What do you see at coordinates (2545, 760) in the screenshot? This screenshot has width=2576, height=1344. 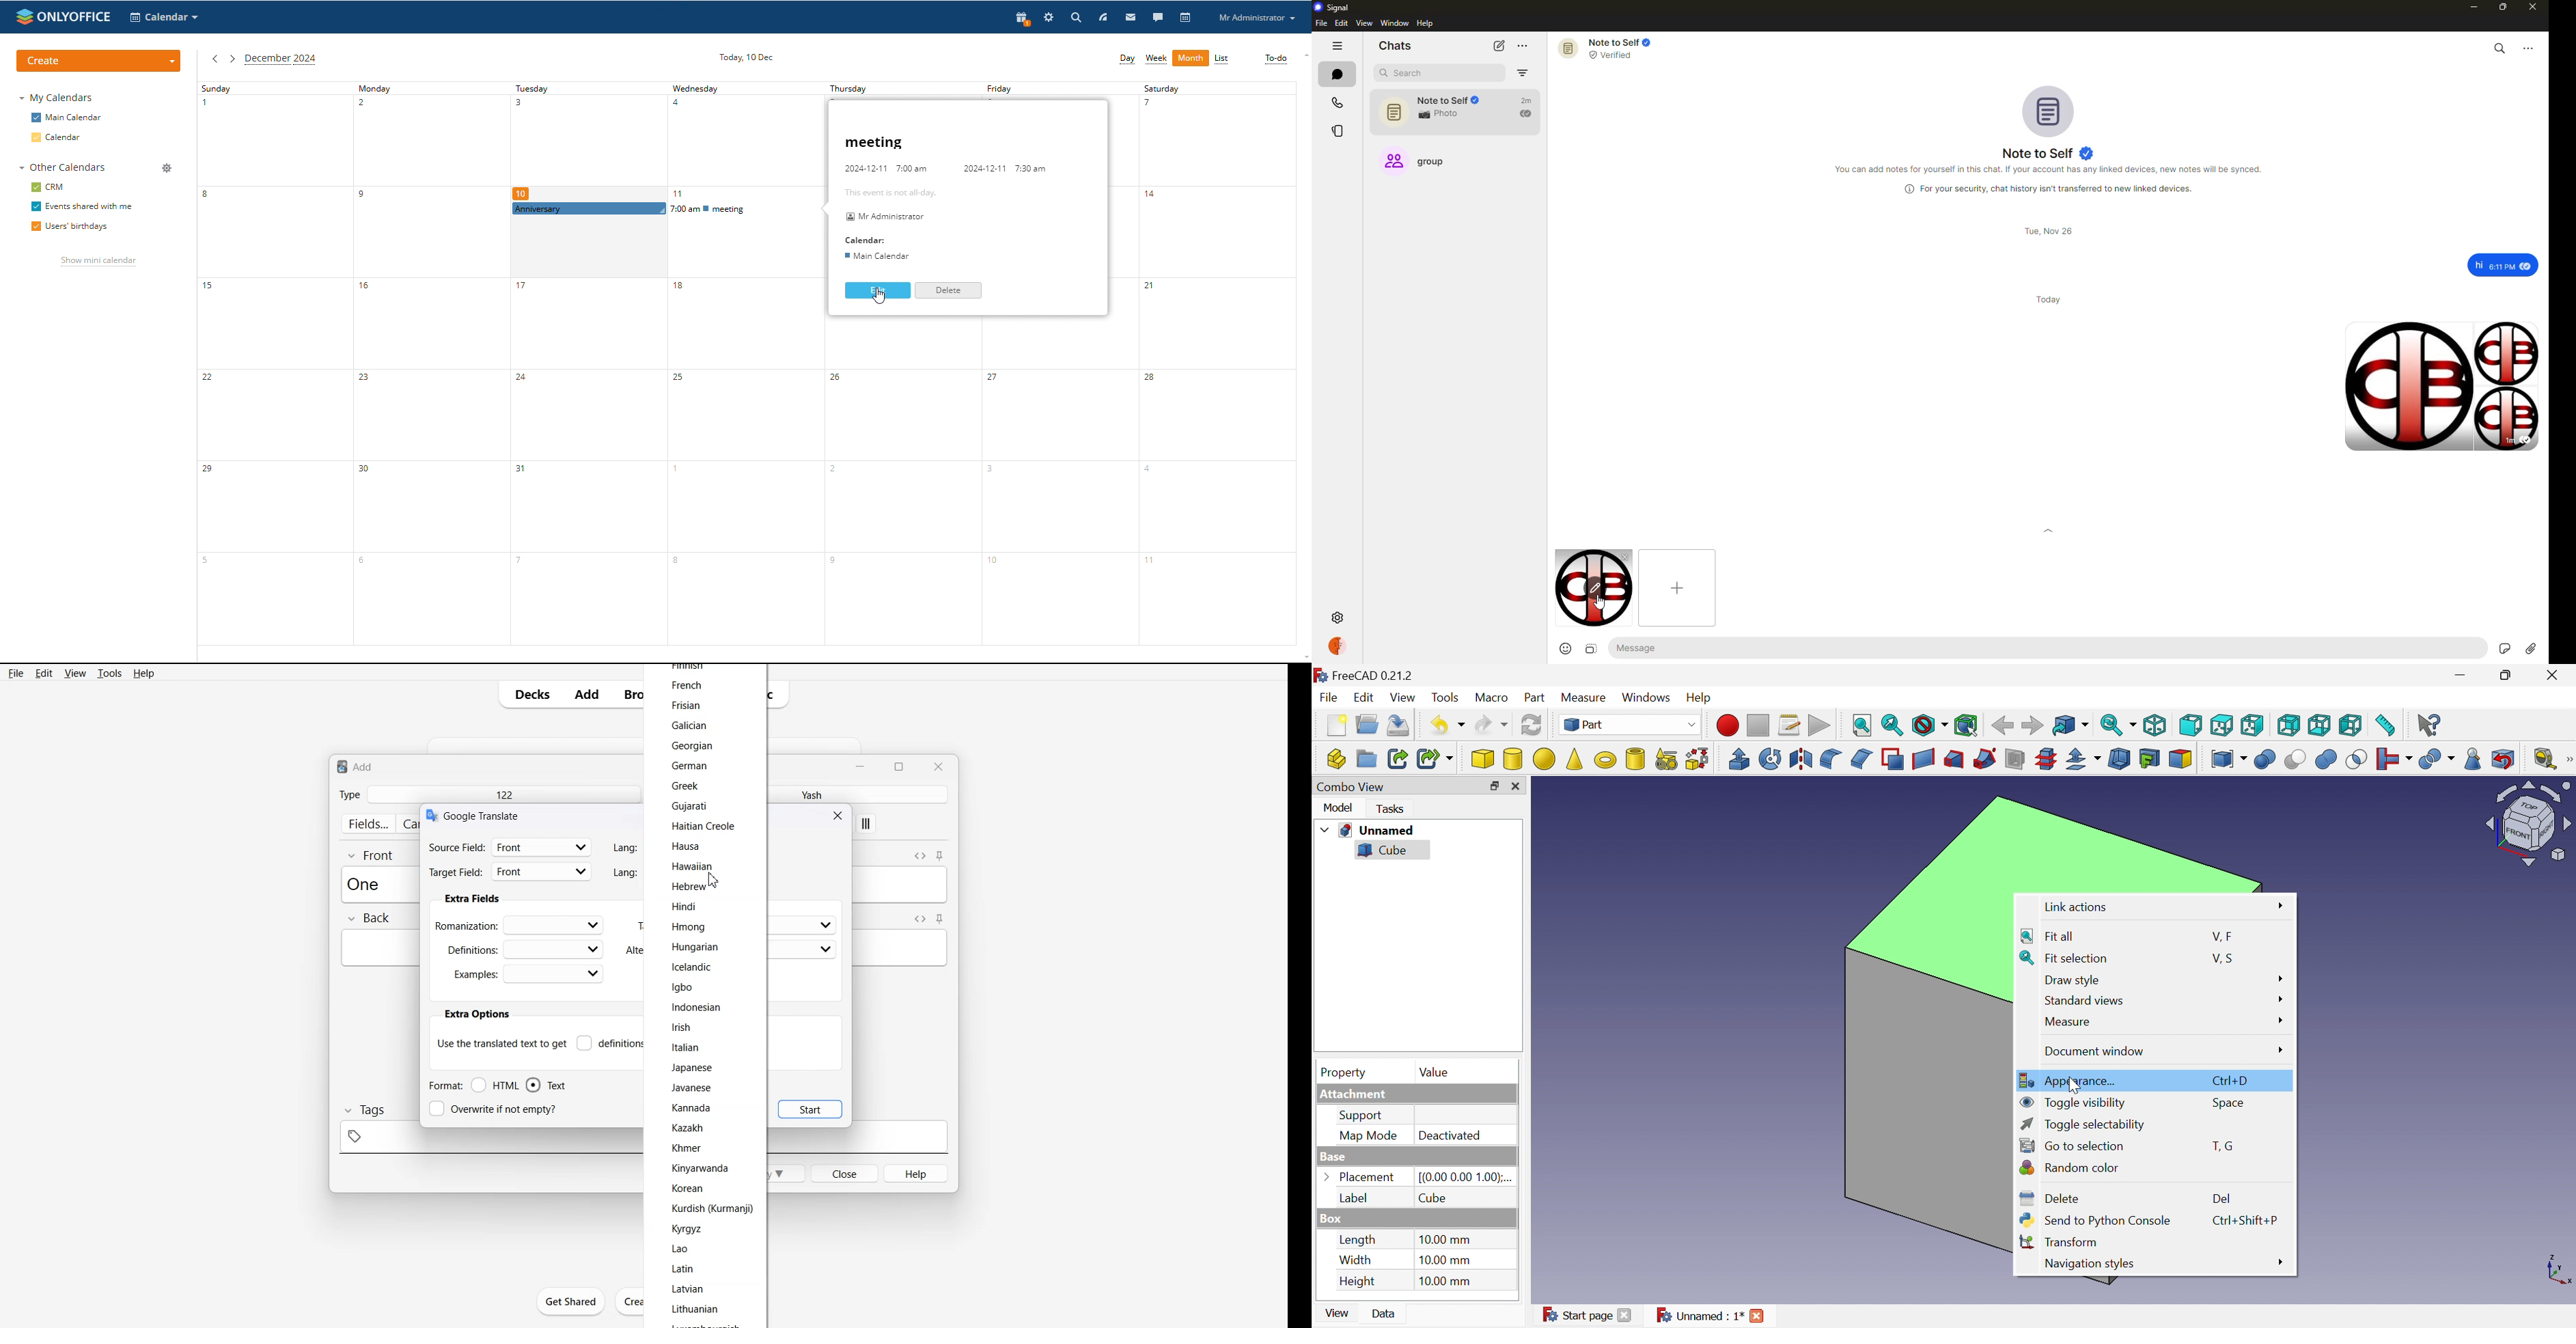 I see `Measure liner` at bounding box center [2545, 760].